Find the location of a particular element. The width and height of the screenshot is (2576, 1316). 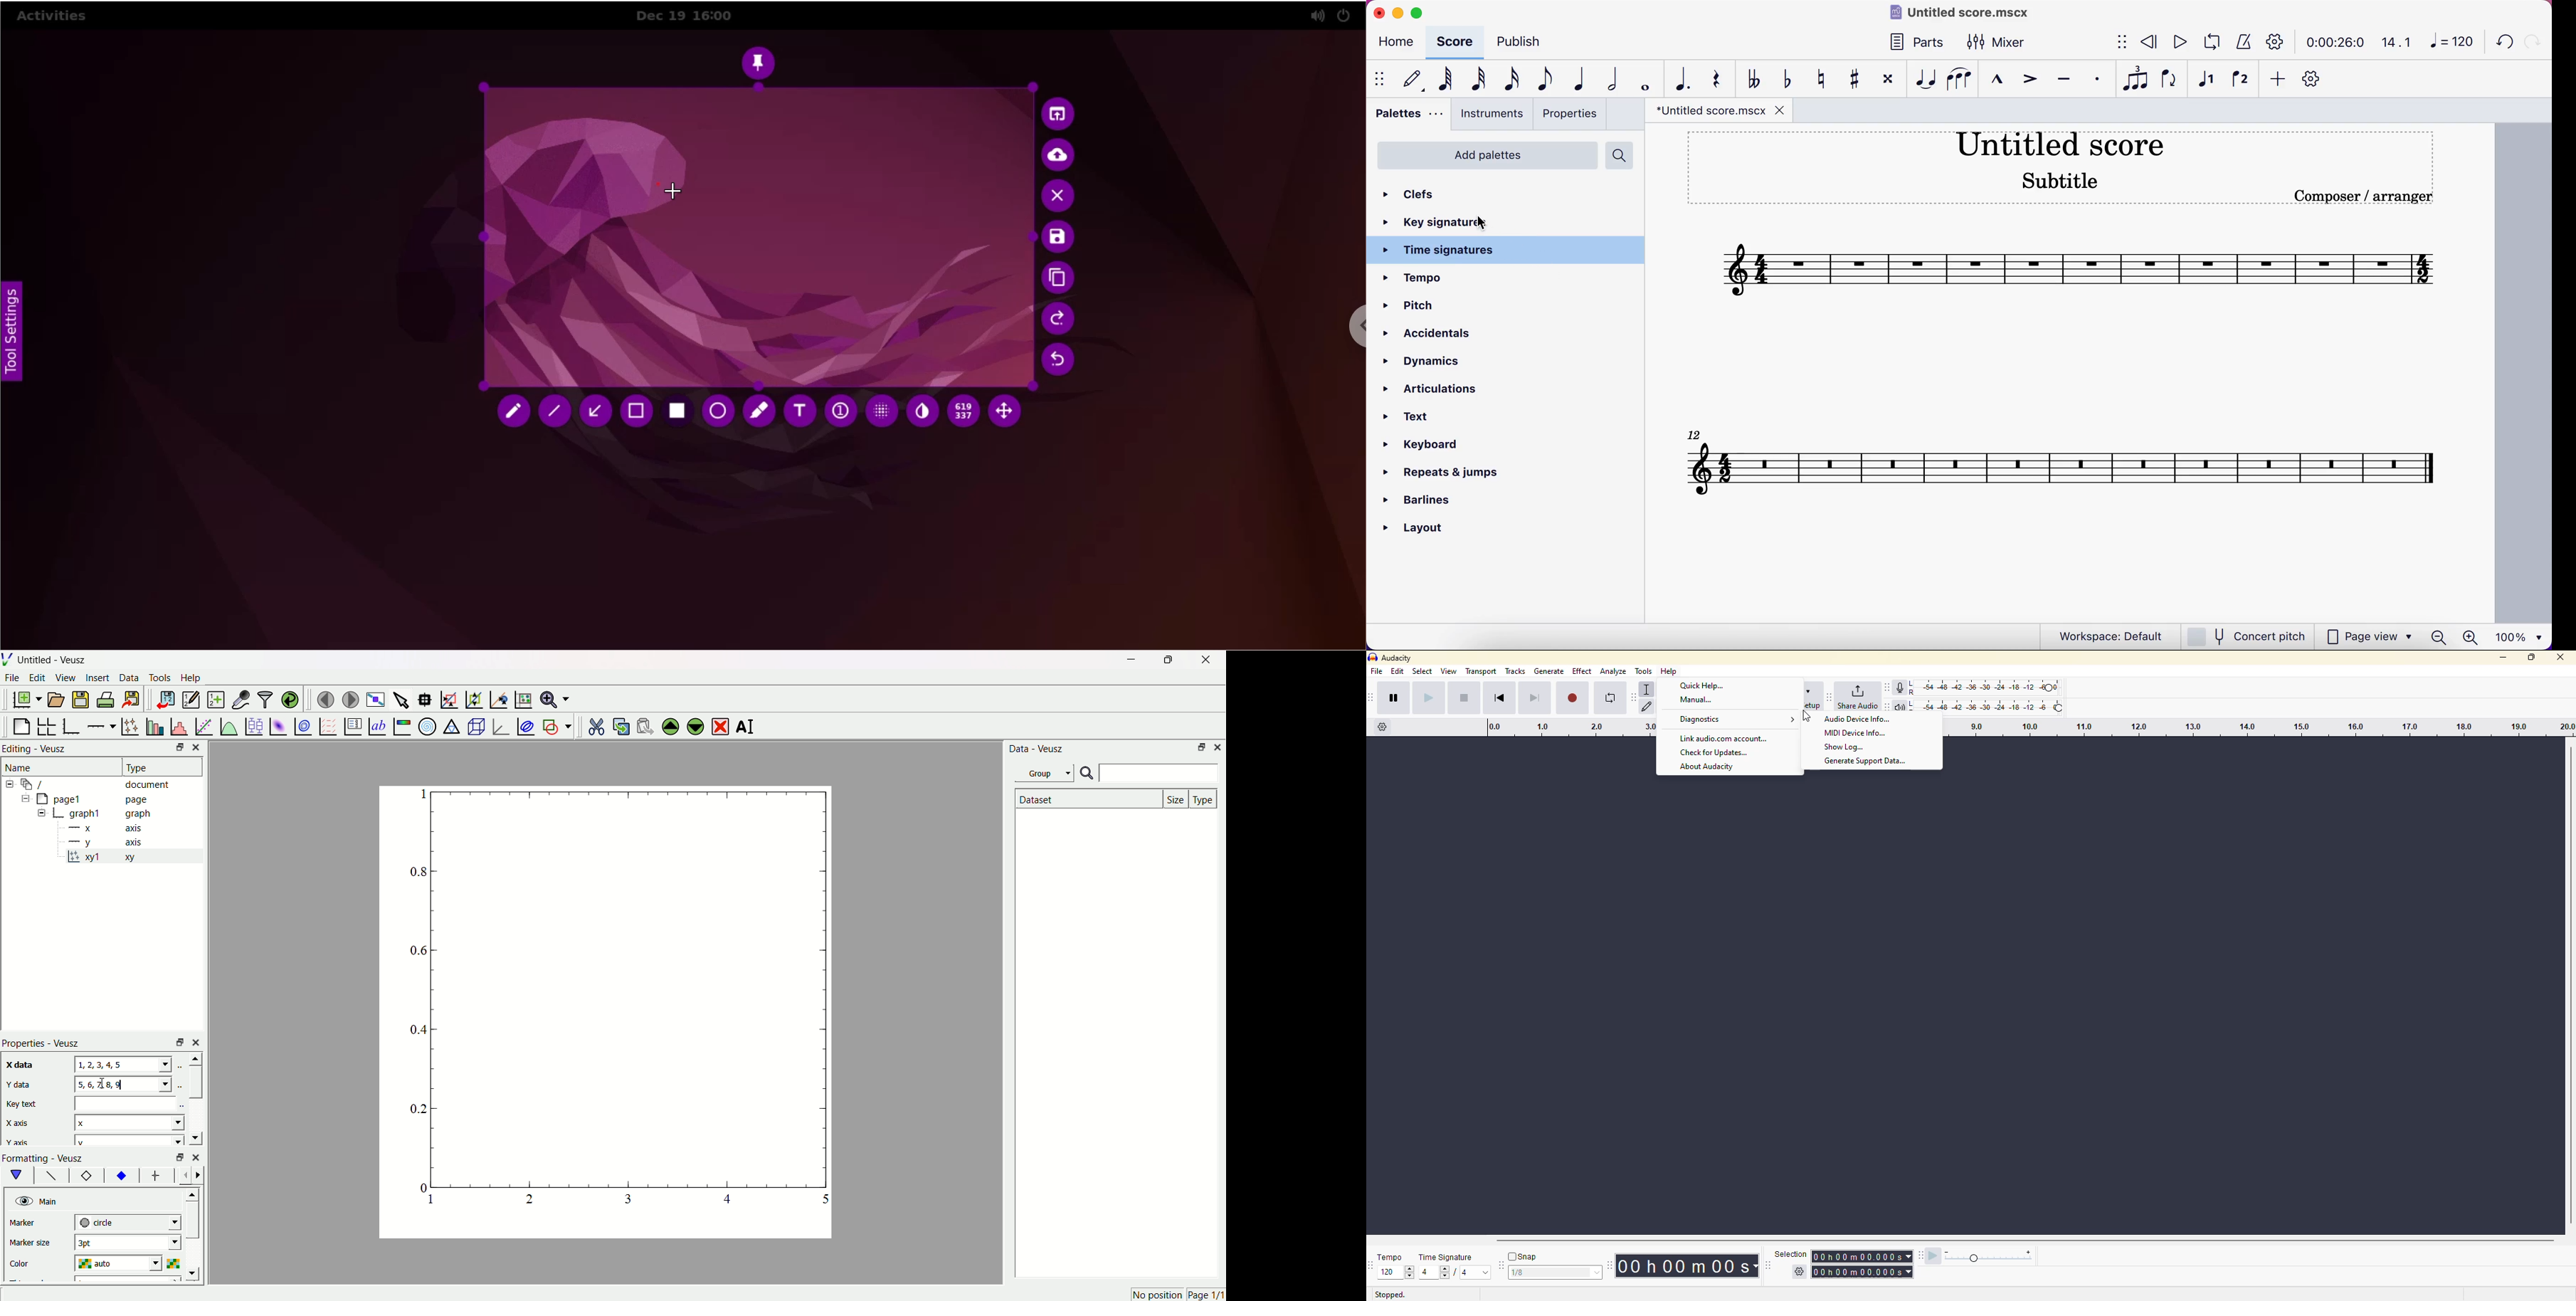

cursor is located at coordinates (1809, 717).